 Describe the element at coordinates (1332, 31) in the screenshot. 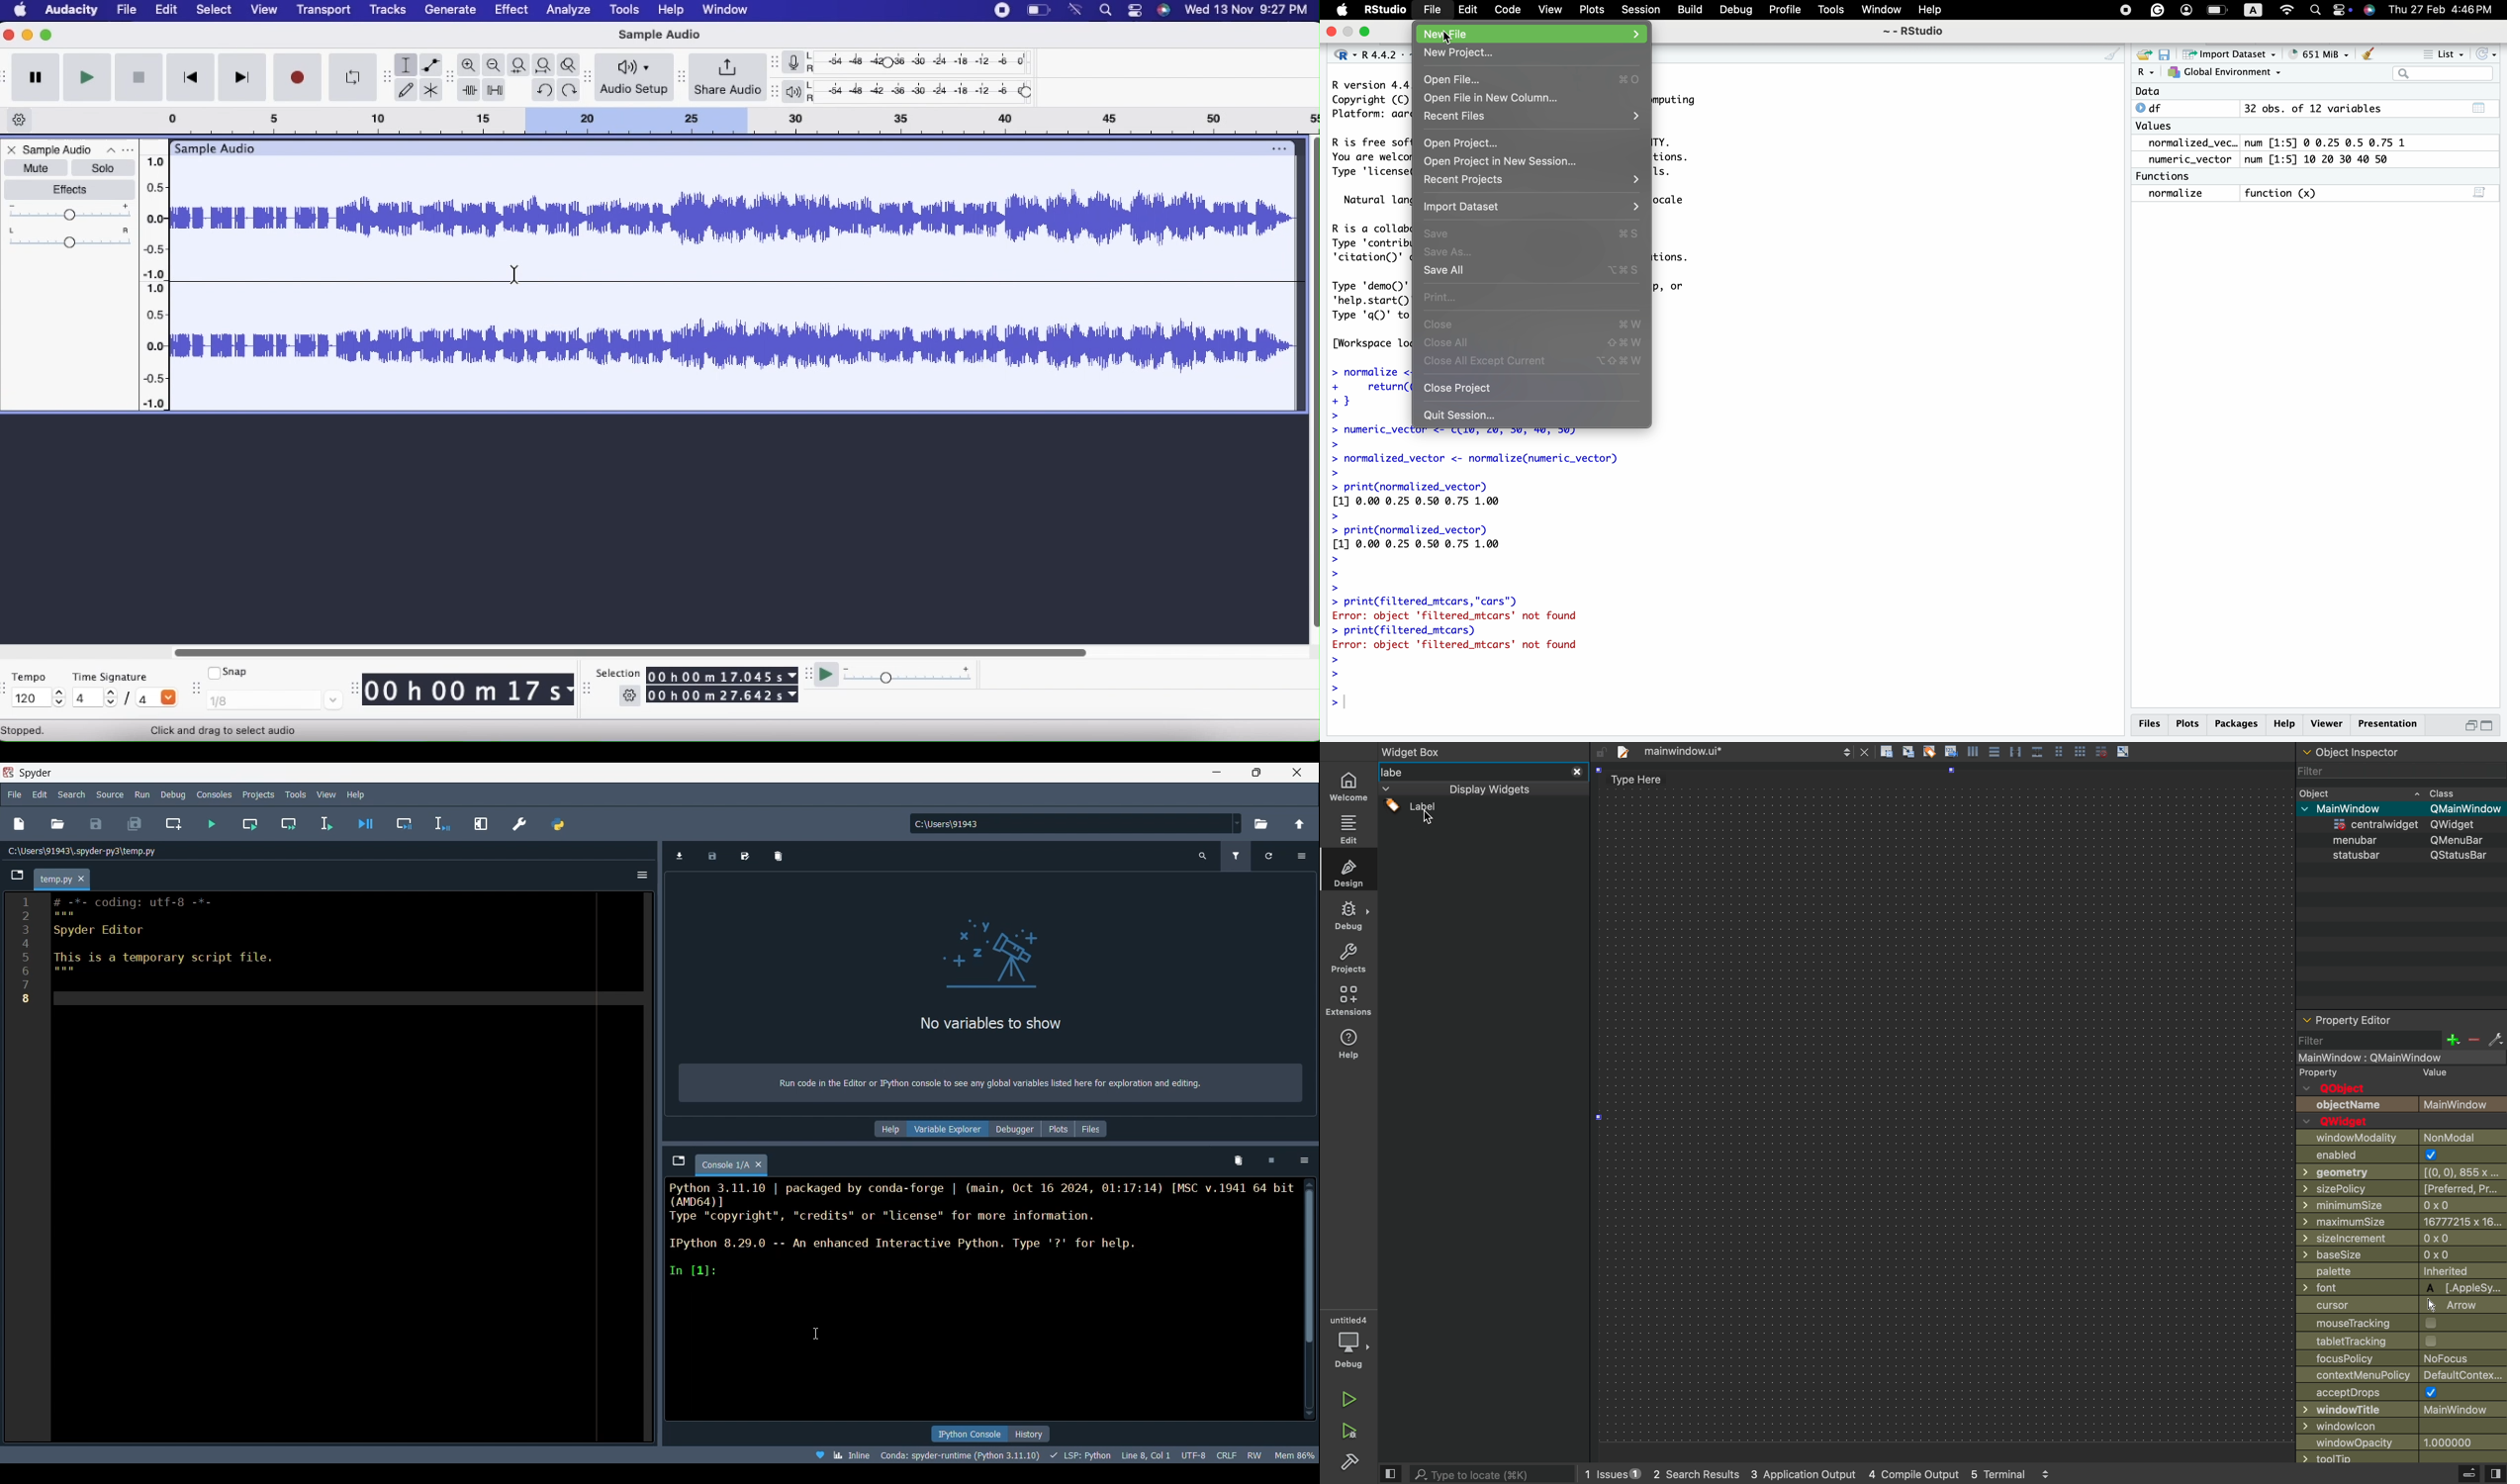

I see `close` at that location.